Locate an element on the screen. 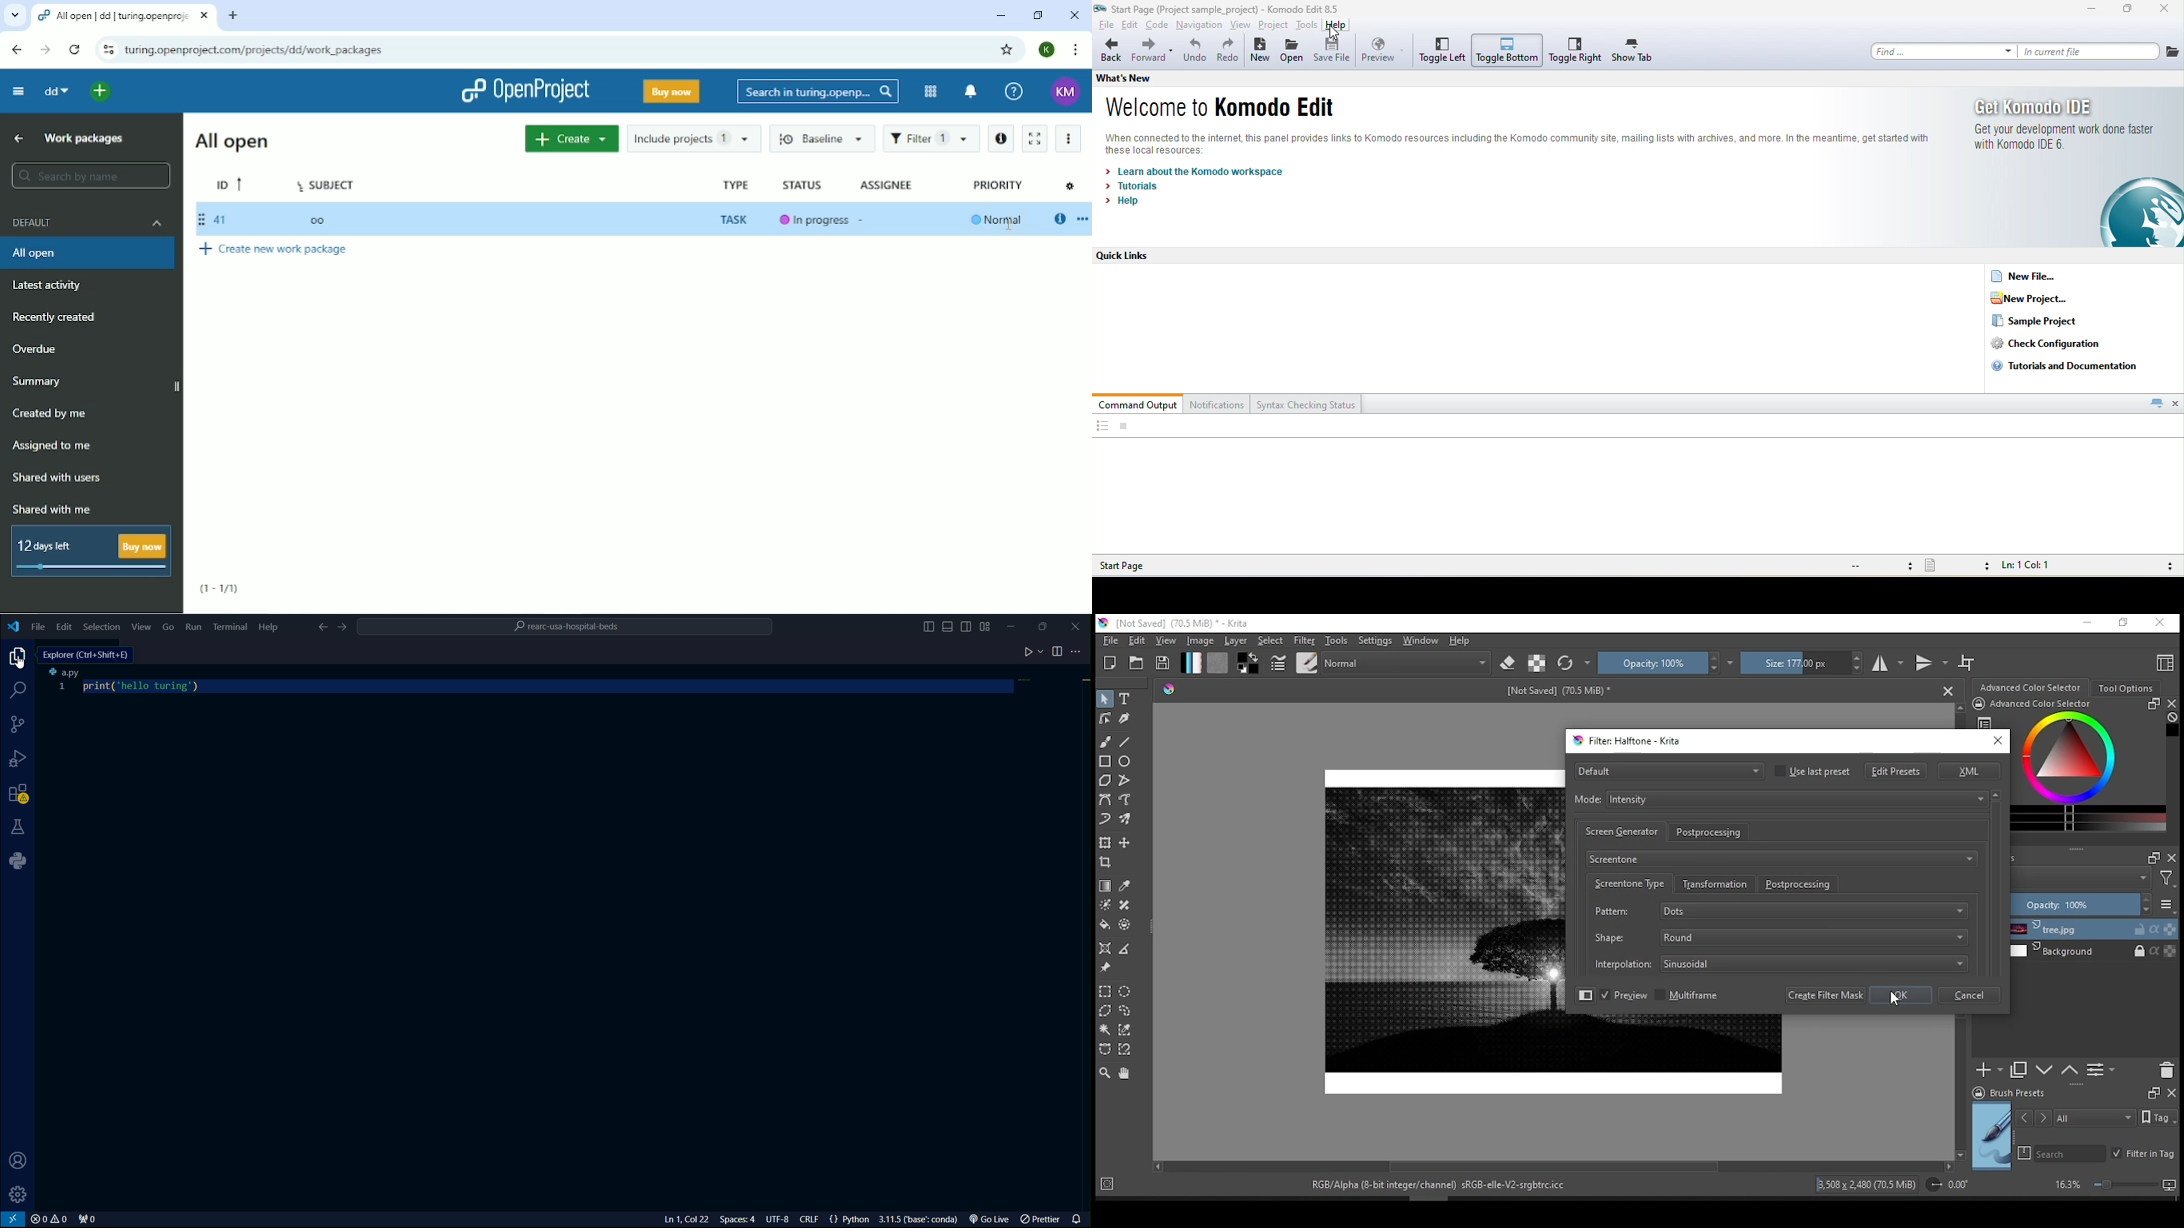 The width and height of the screenshot is (2184, 1232). toggle secondary sidebar is located at coordinates (968, 625).